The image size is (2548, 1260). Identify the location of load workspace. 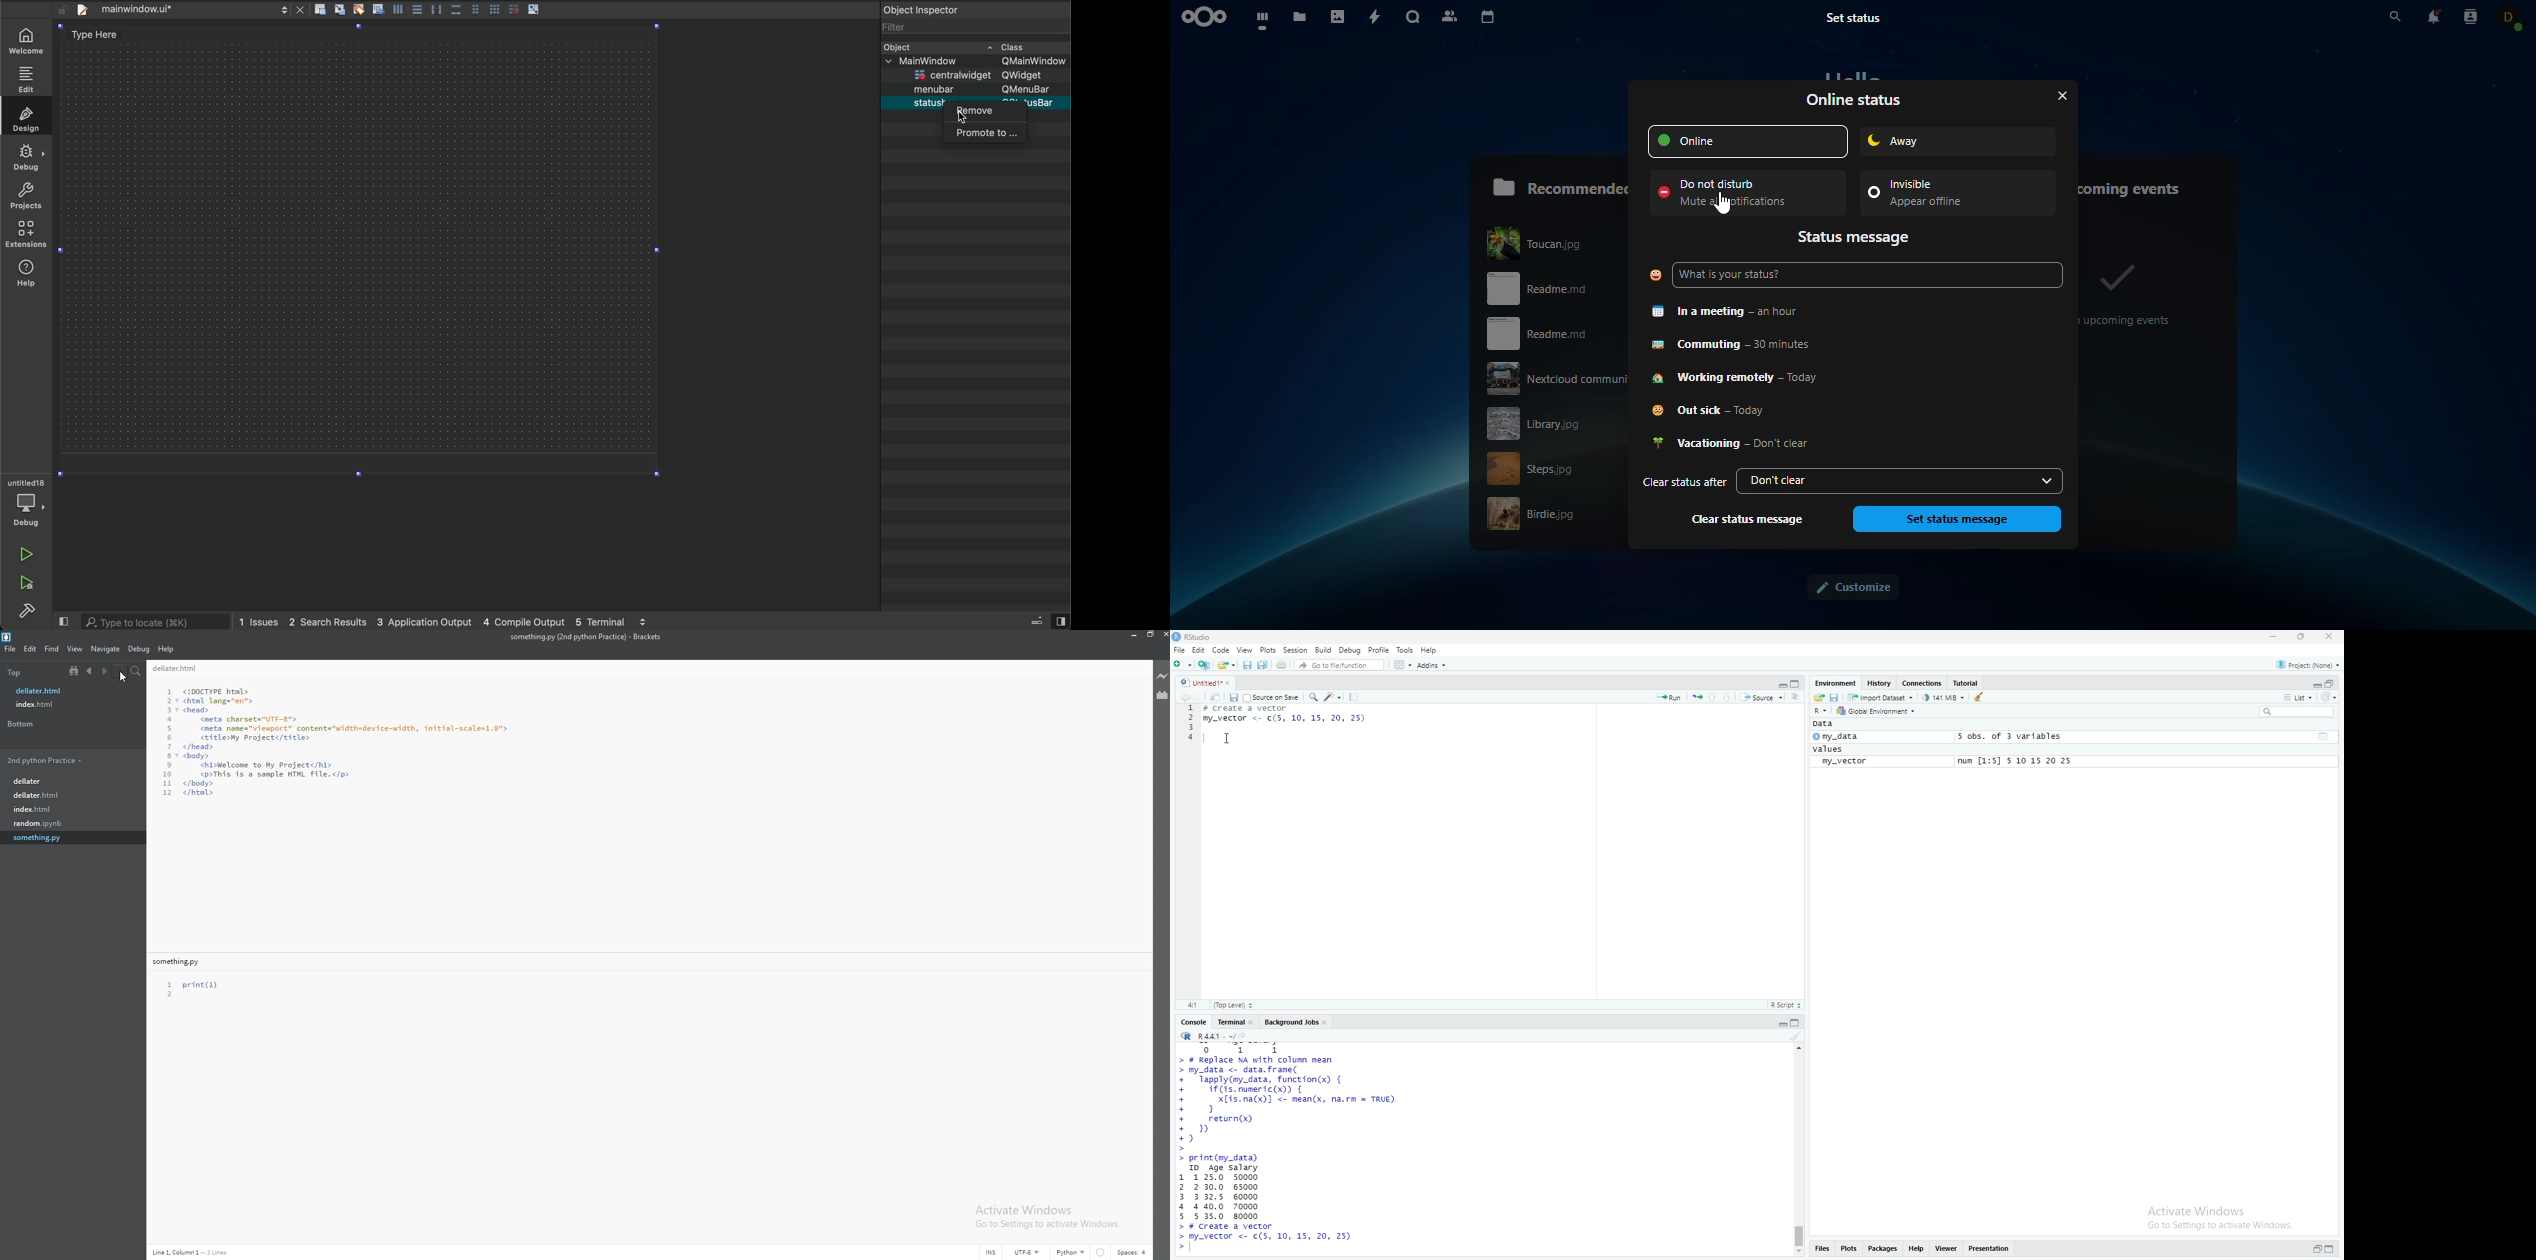
(1819, 697).